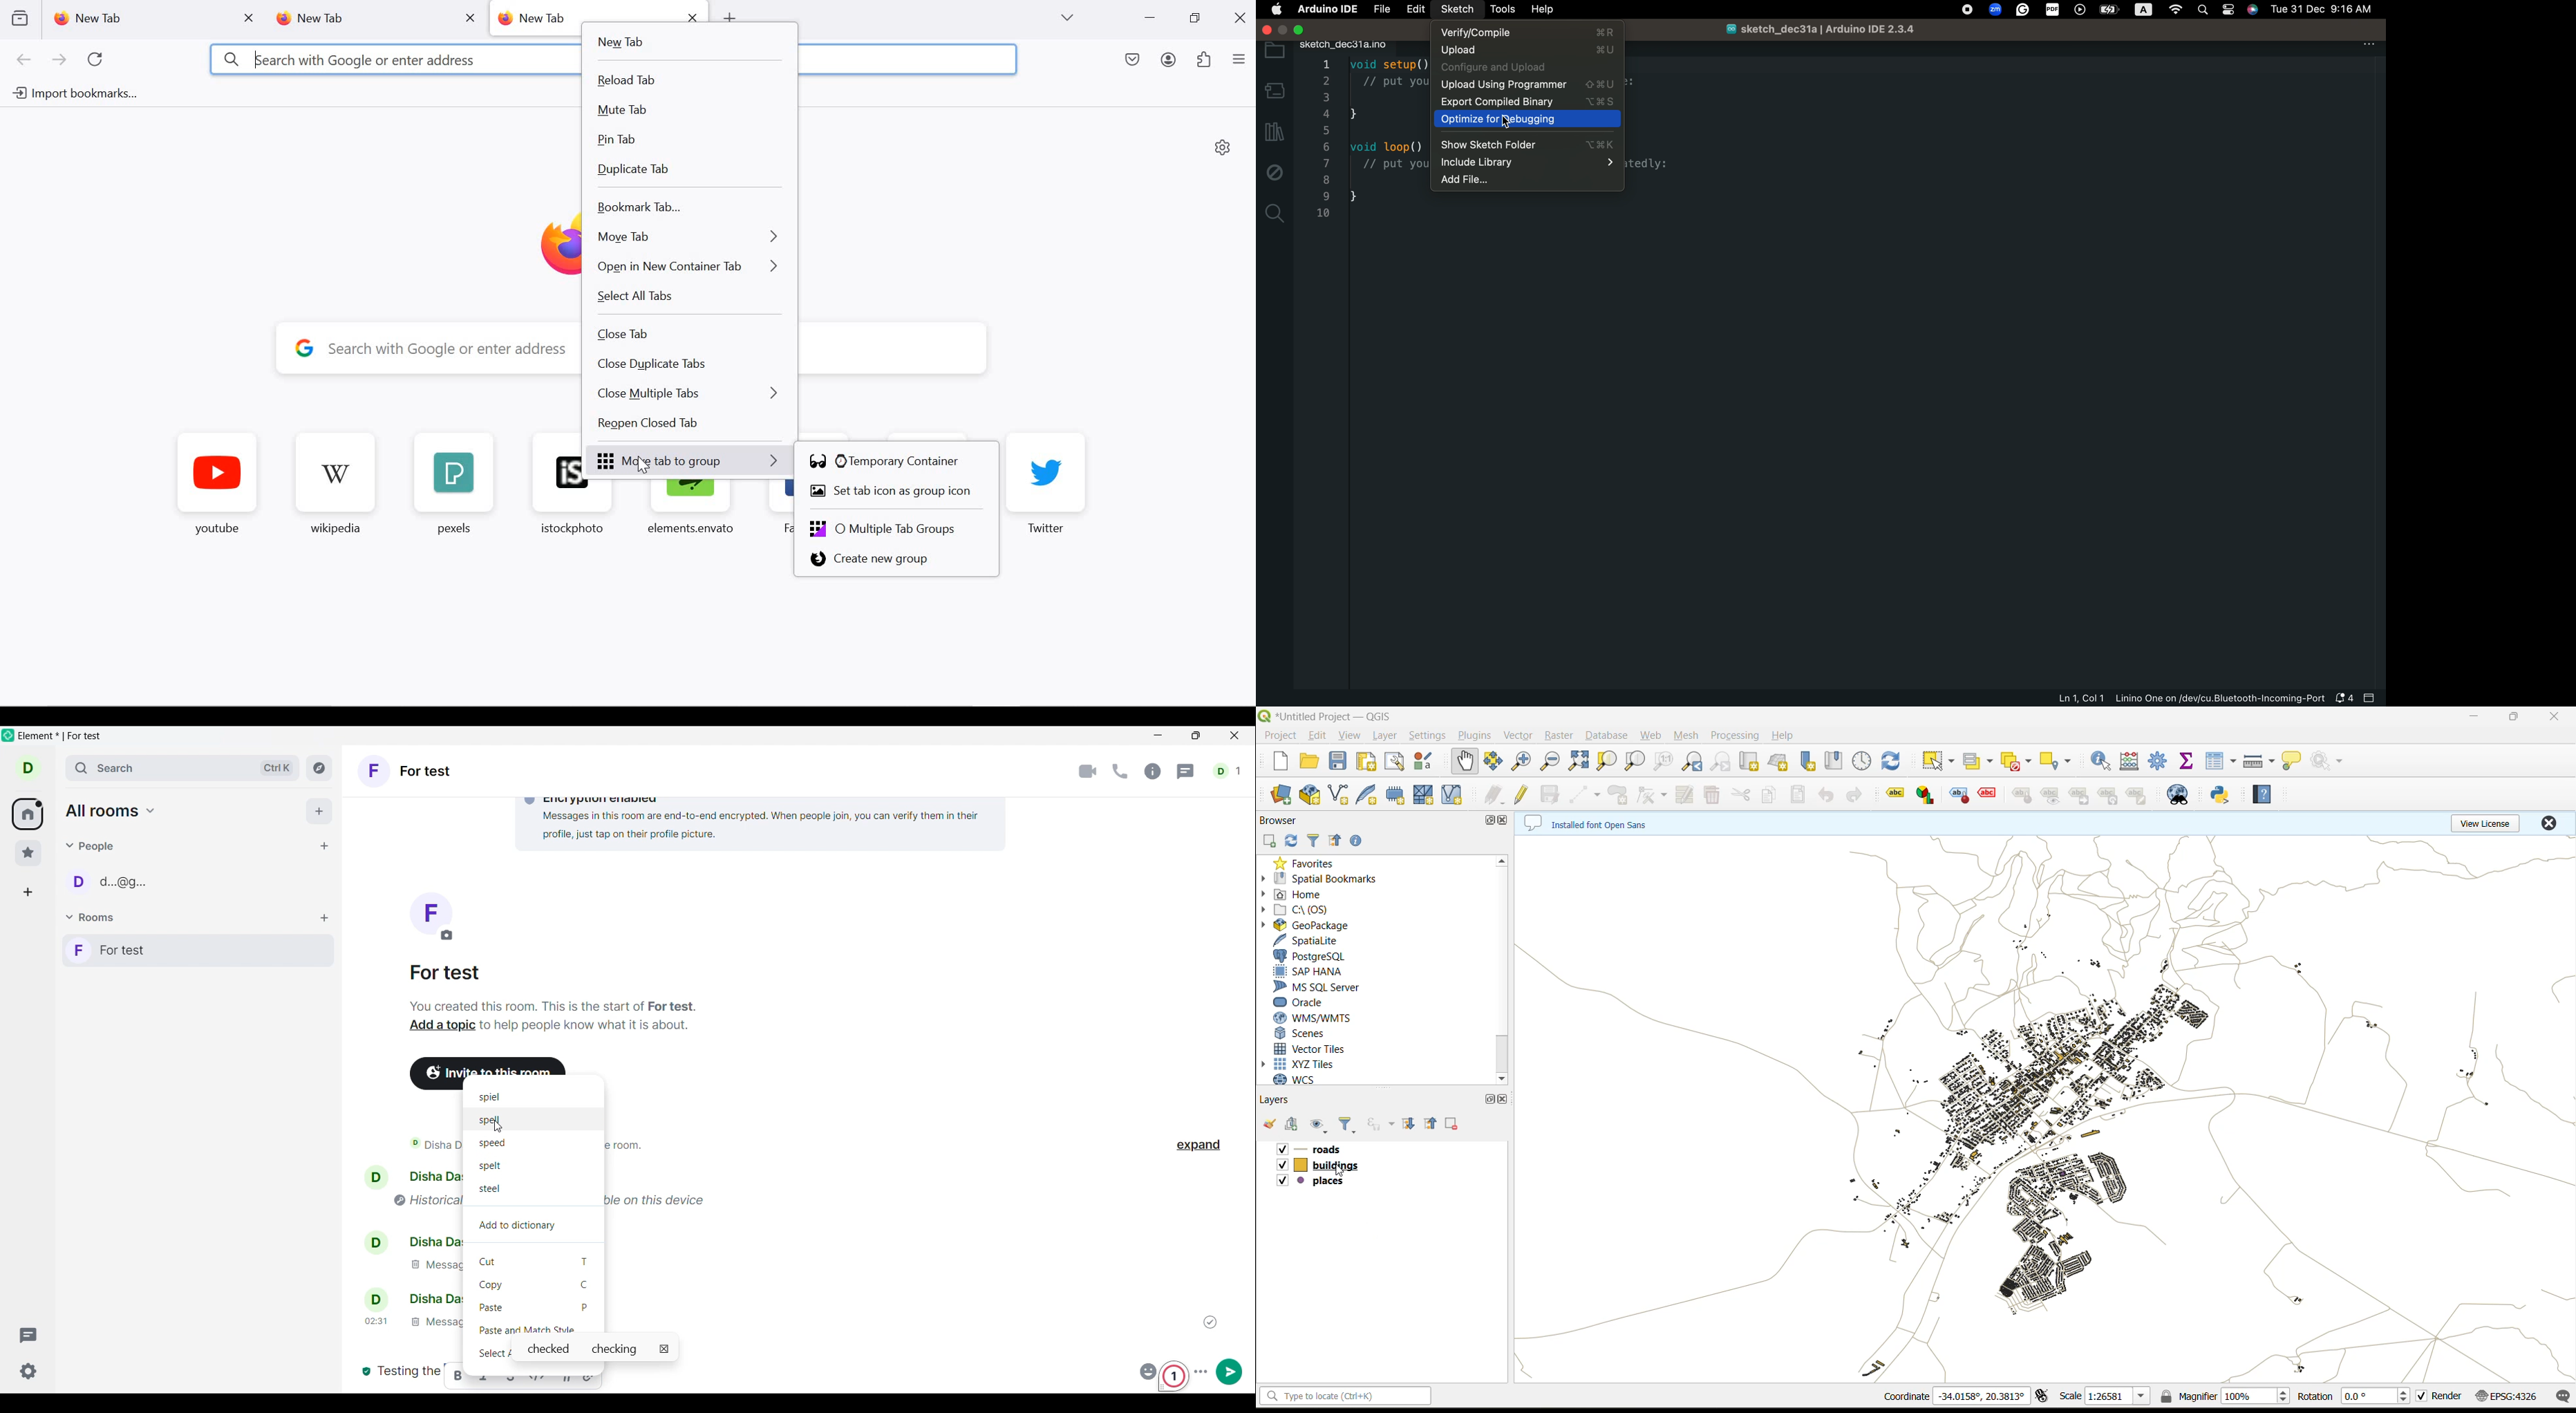  Describe the element at coordinates (495, 1145) in the screenshot. I see `speed` at that location.